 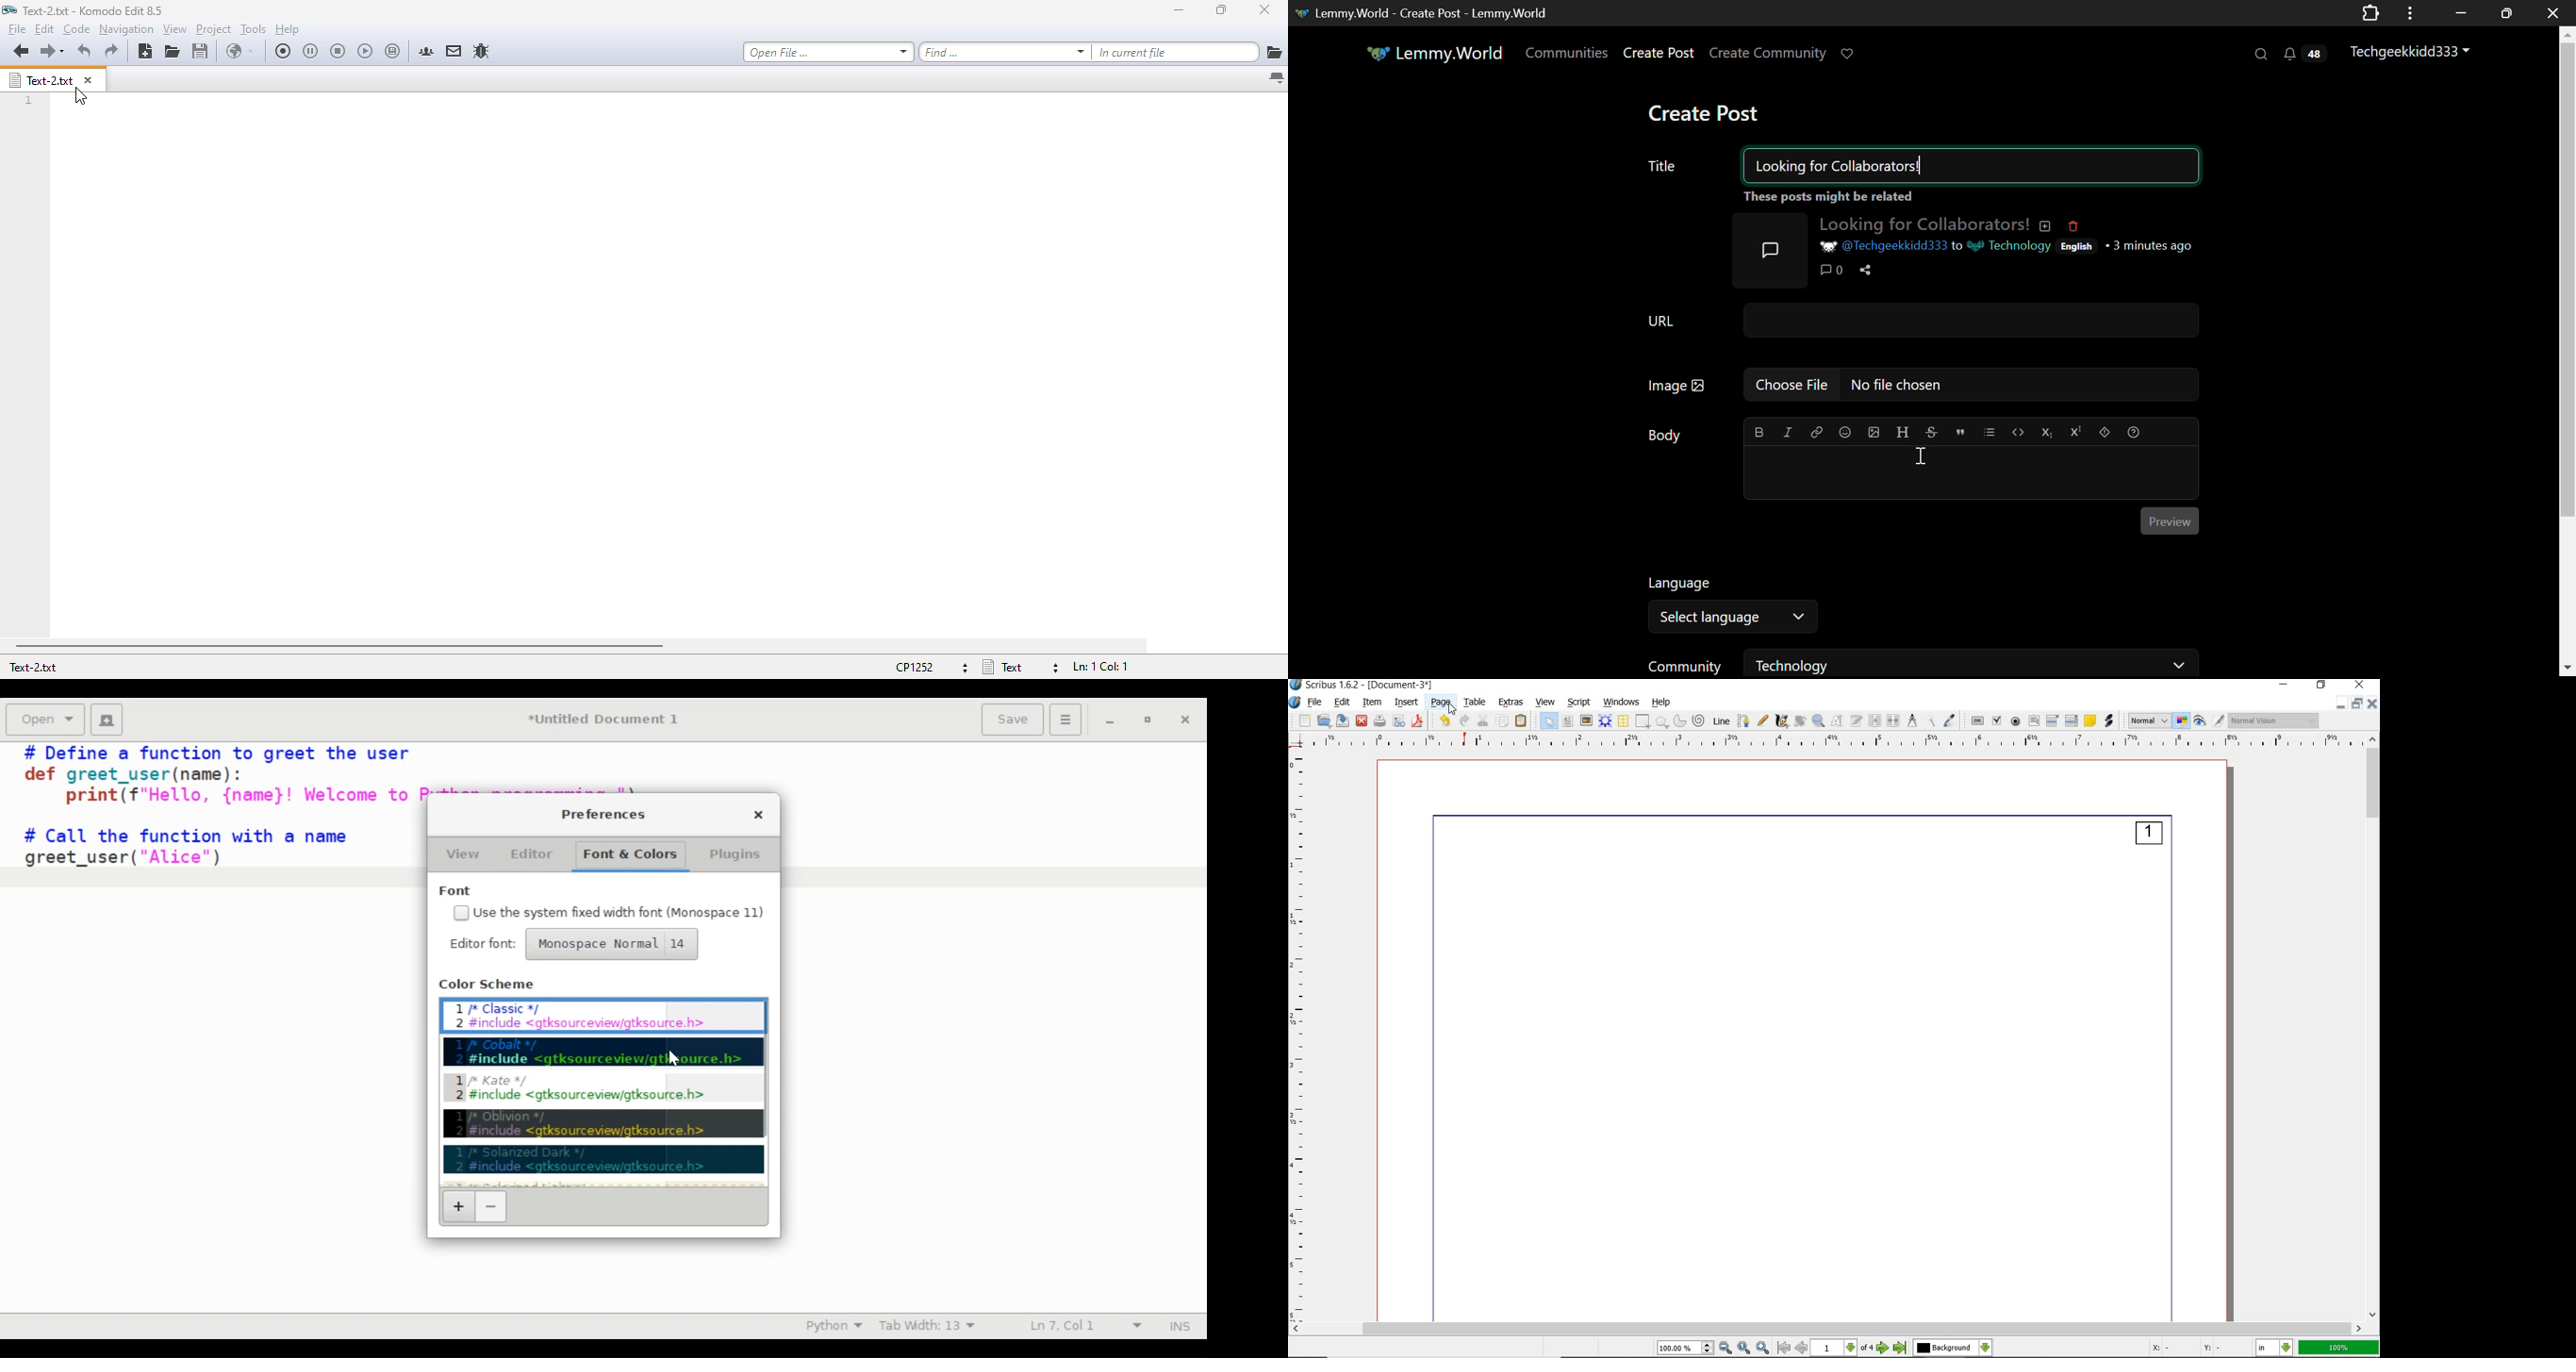 What do you see at coordinates (1483, 721) in the screenshot?
I see `cut` at bounding box center [1483, 721].